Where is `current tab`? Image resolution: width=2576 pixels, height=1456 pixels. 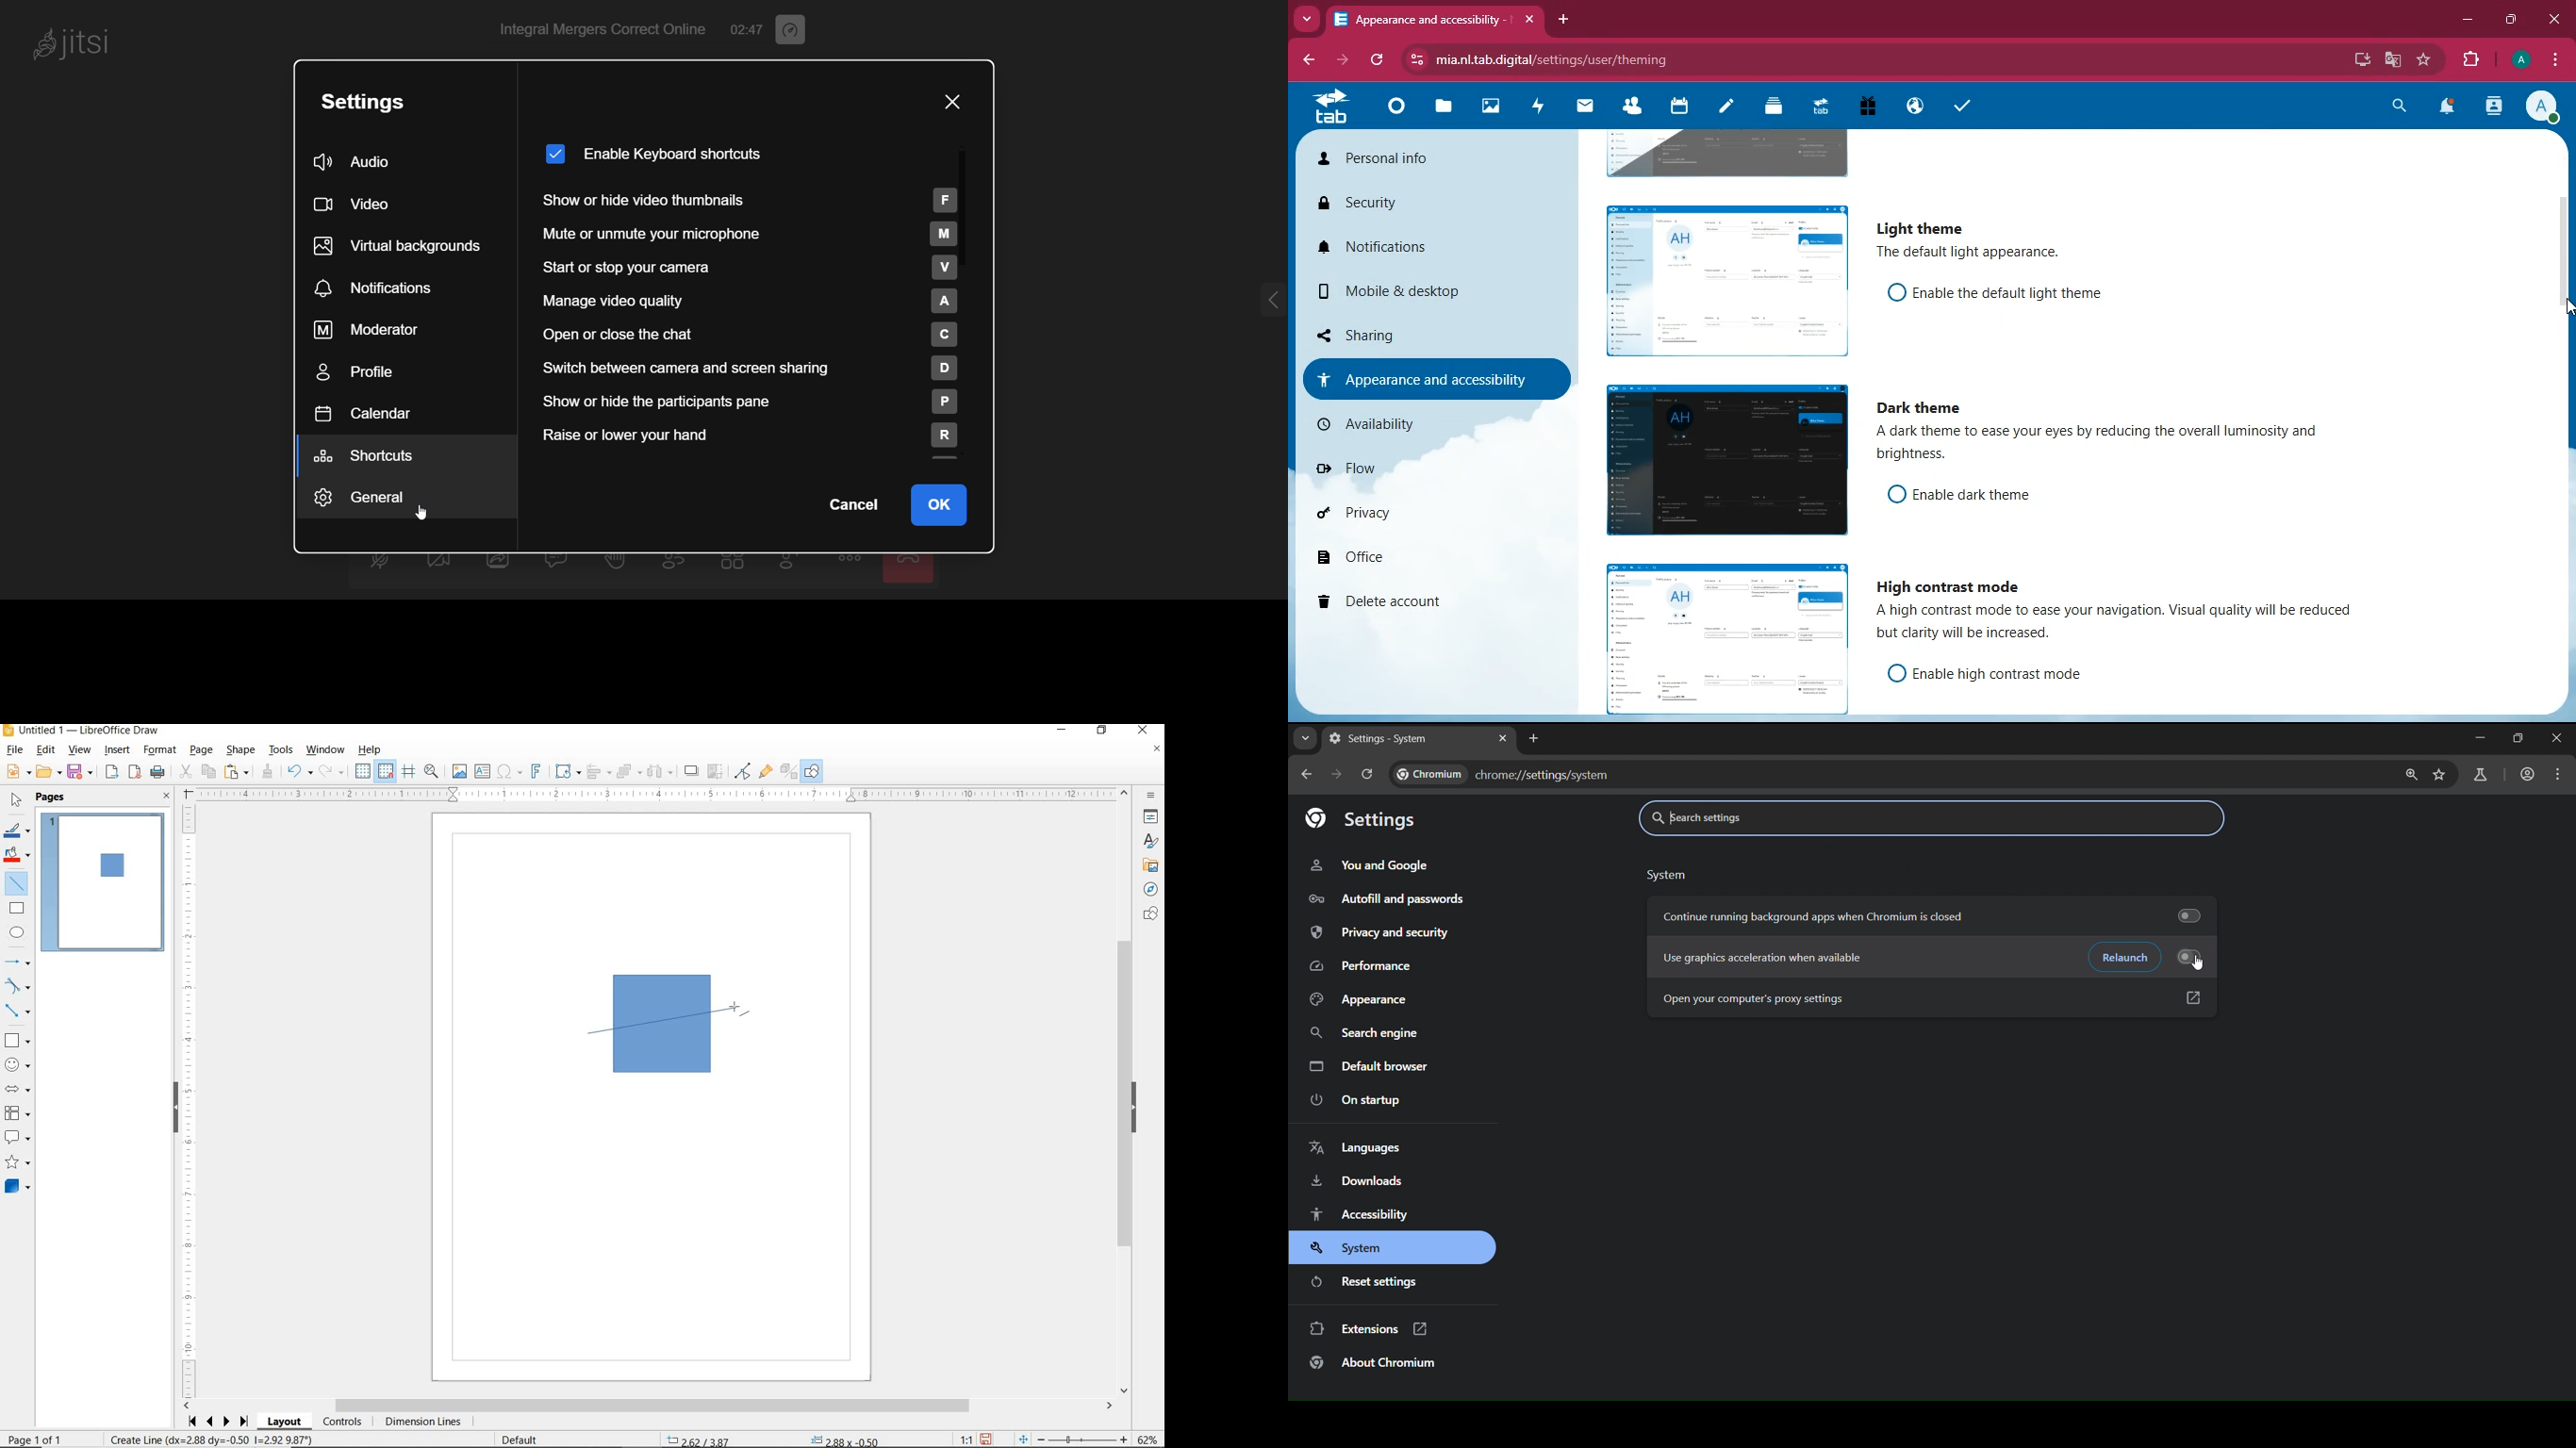
current tab is located at coordinates (1373, 740).